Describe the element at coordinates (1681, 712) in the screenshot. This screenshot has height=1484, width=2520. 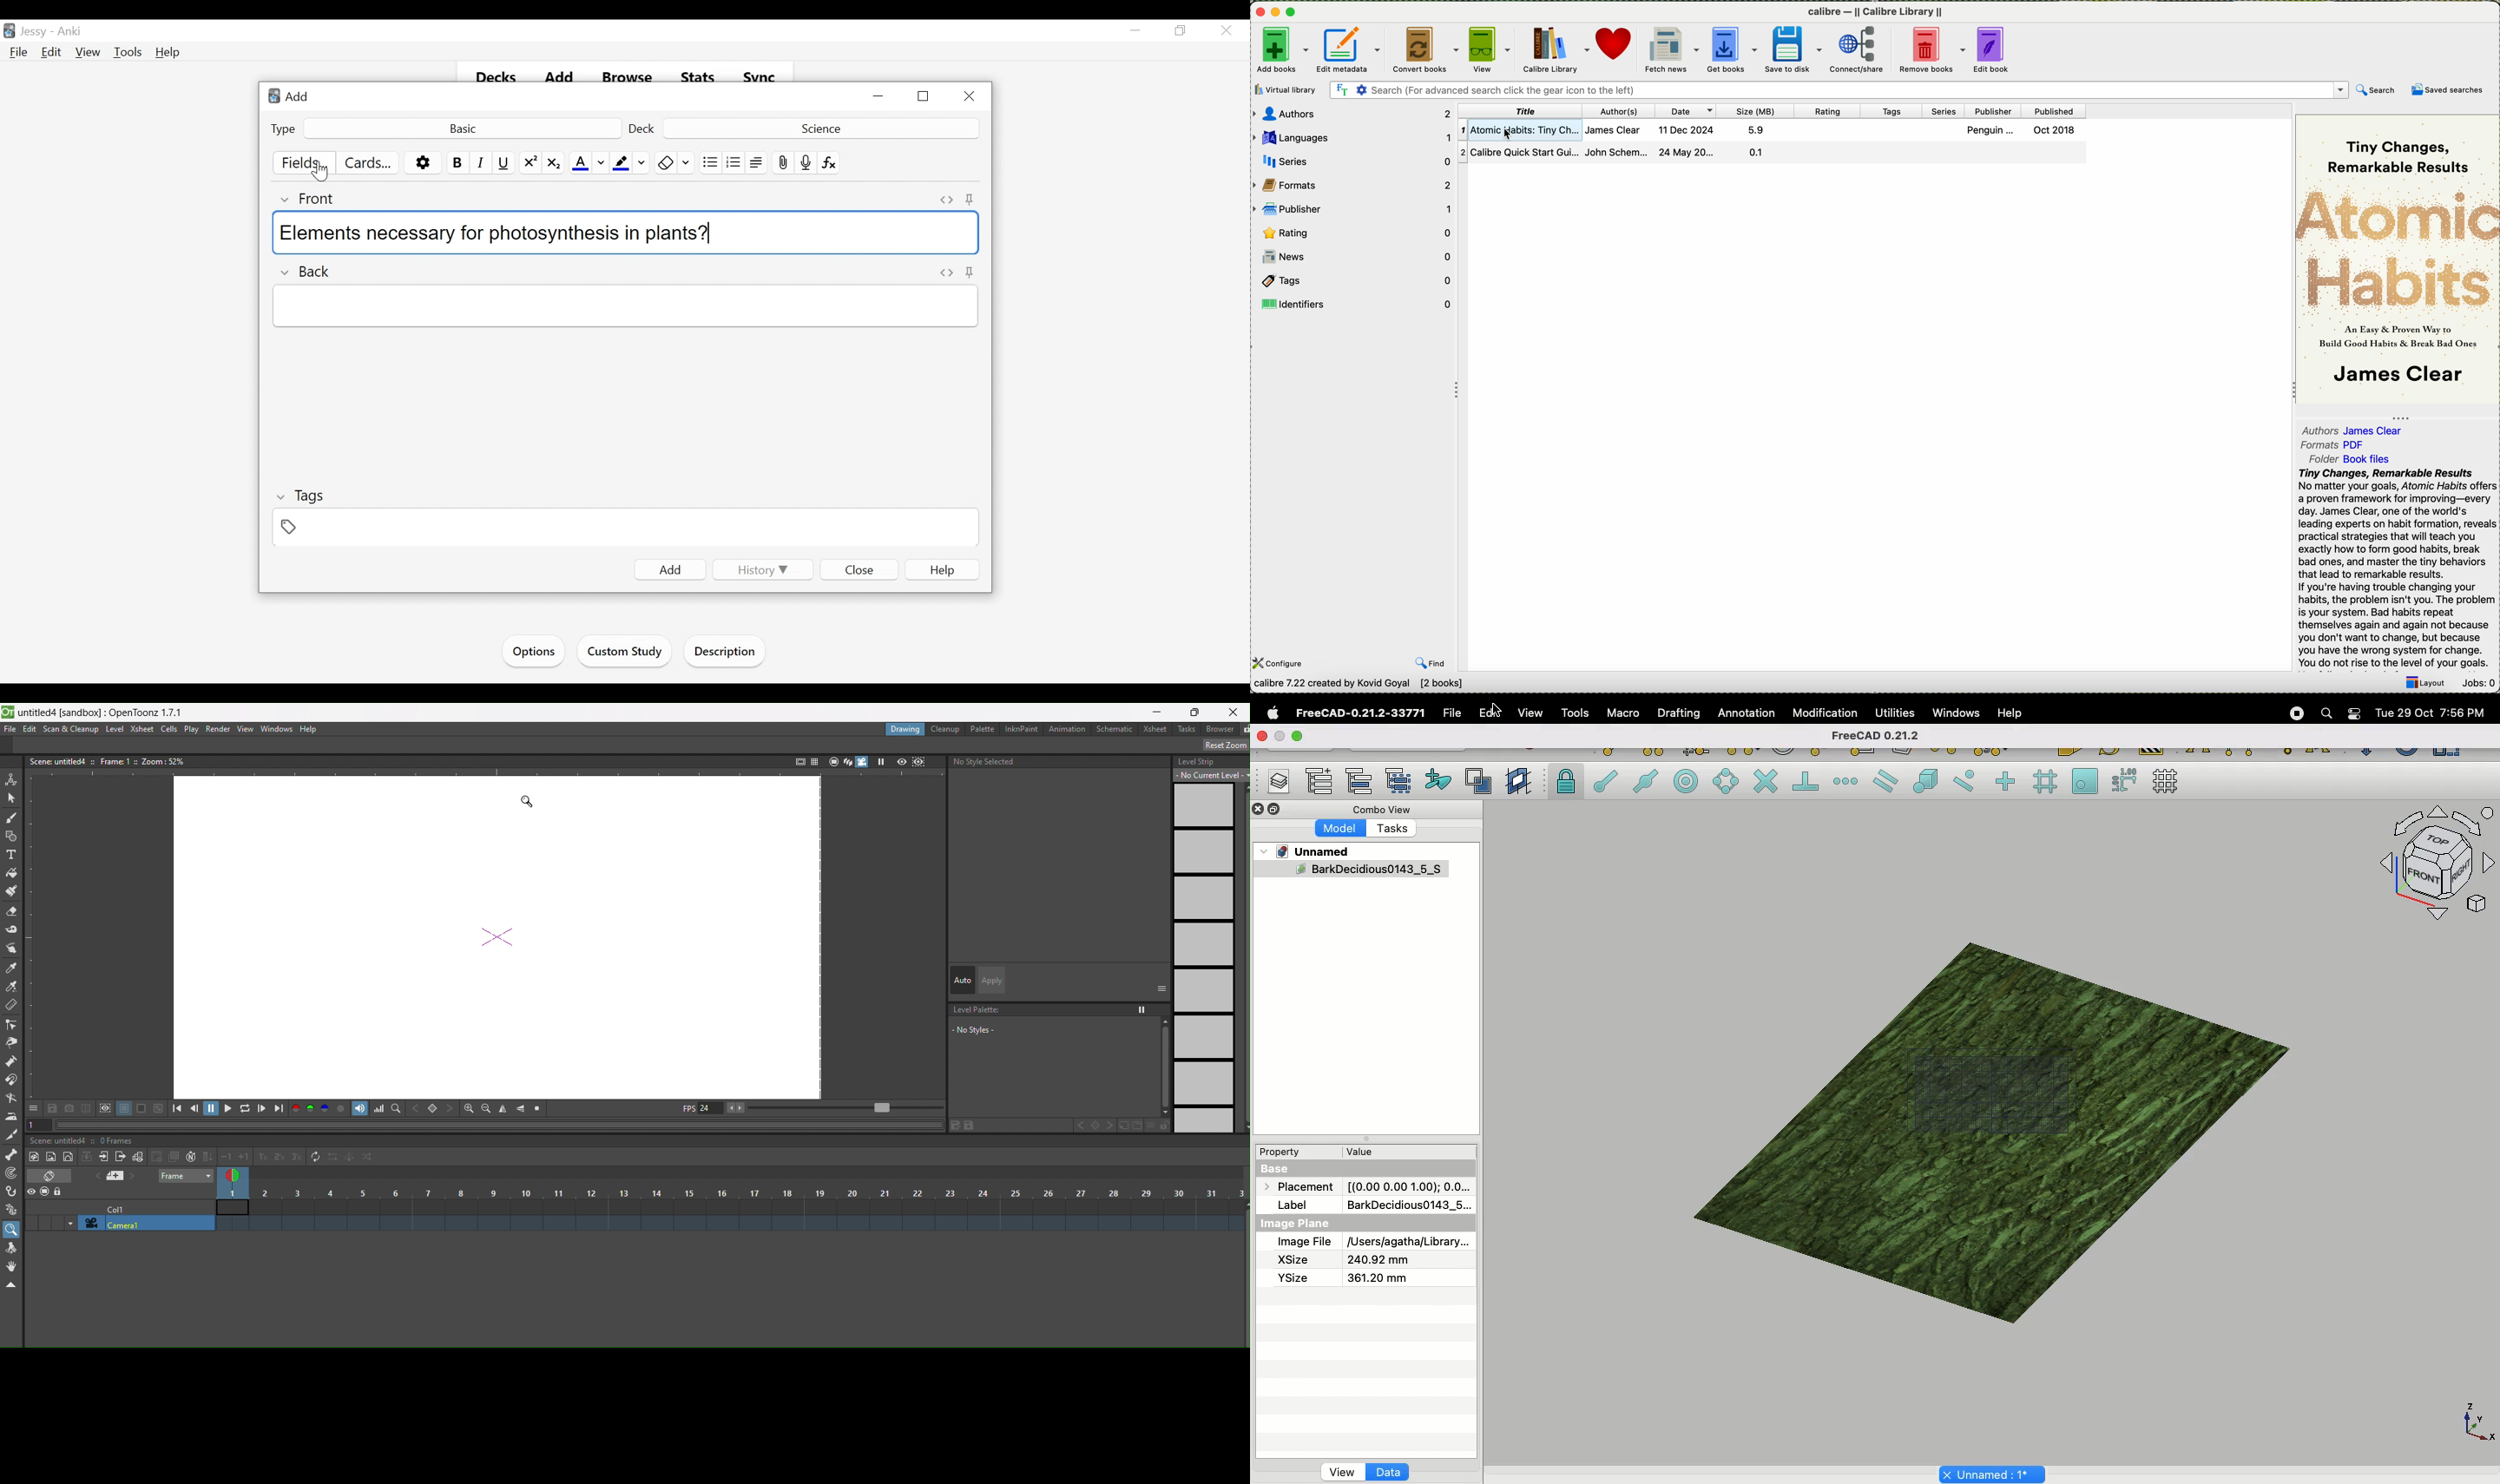
I see `Drafting` at that location.